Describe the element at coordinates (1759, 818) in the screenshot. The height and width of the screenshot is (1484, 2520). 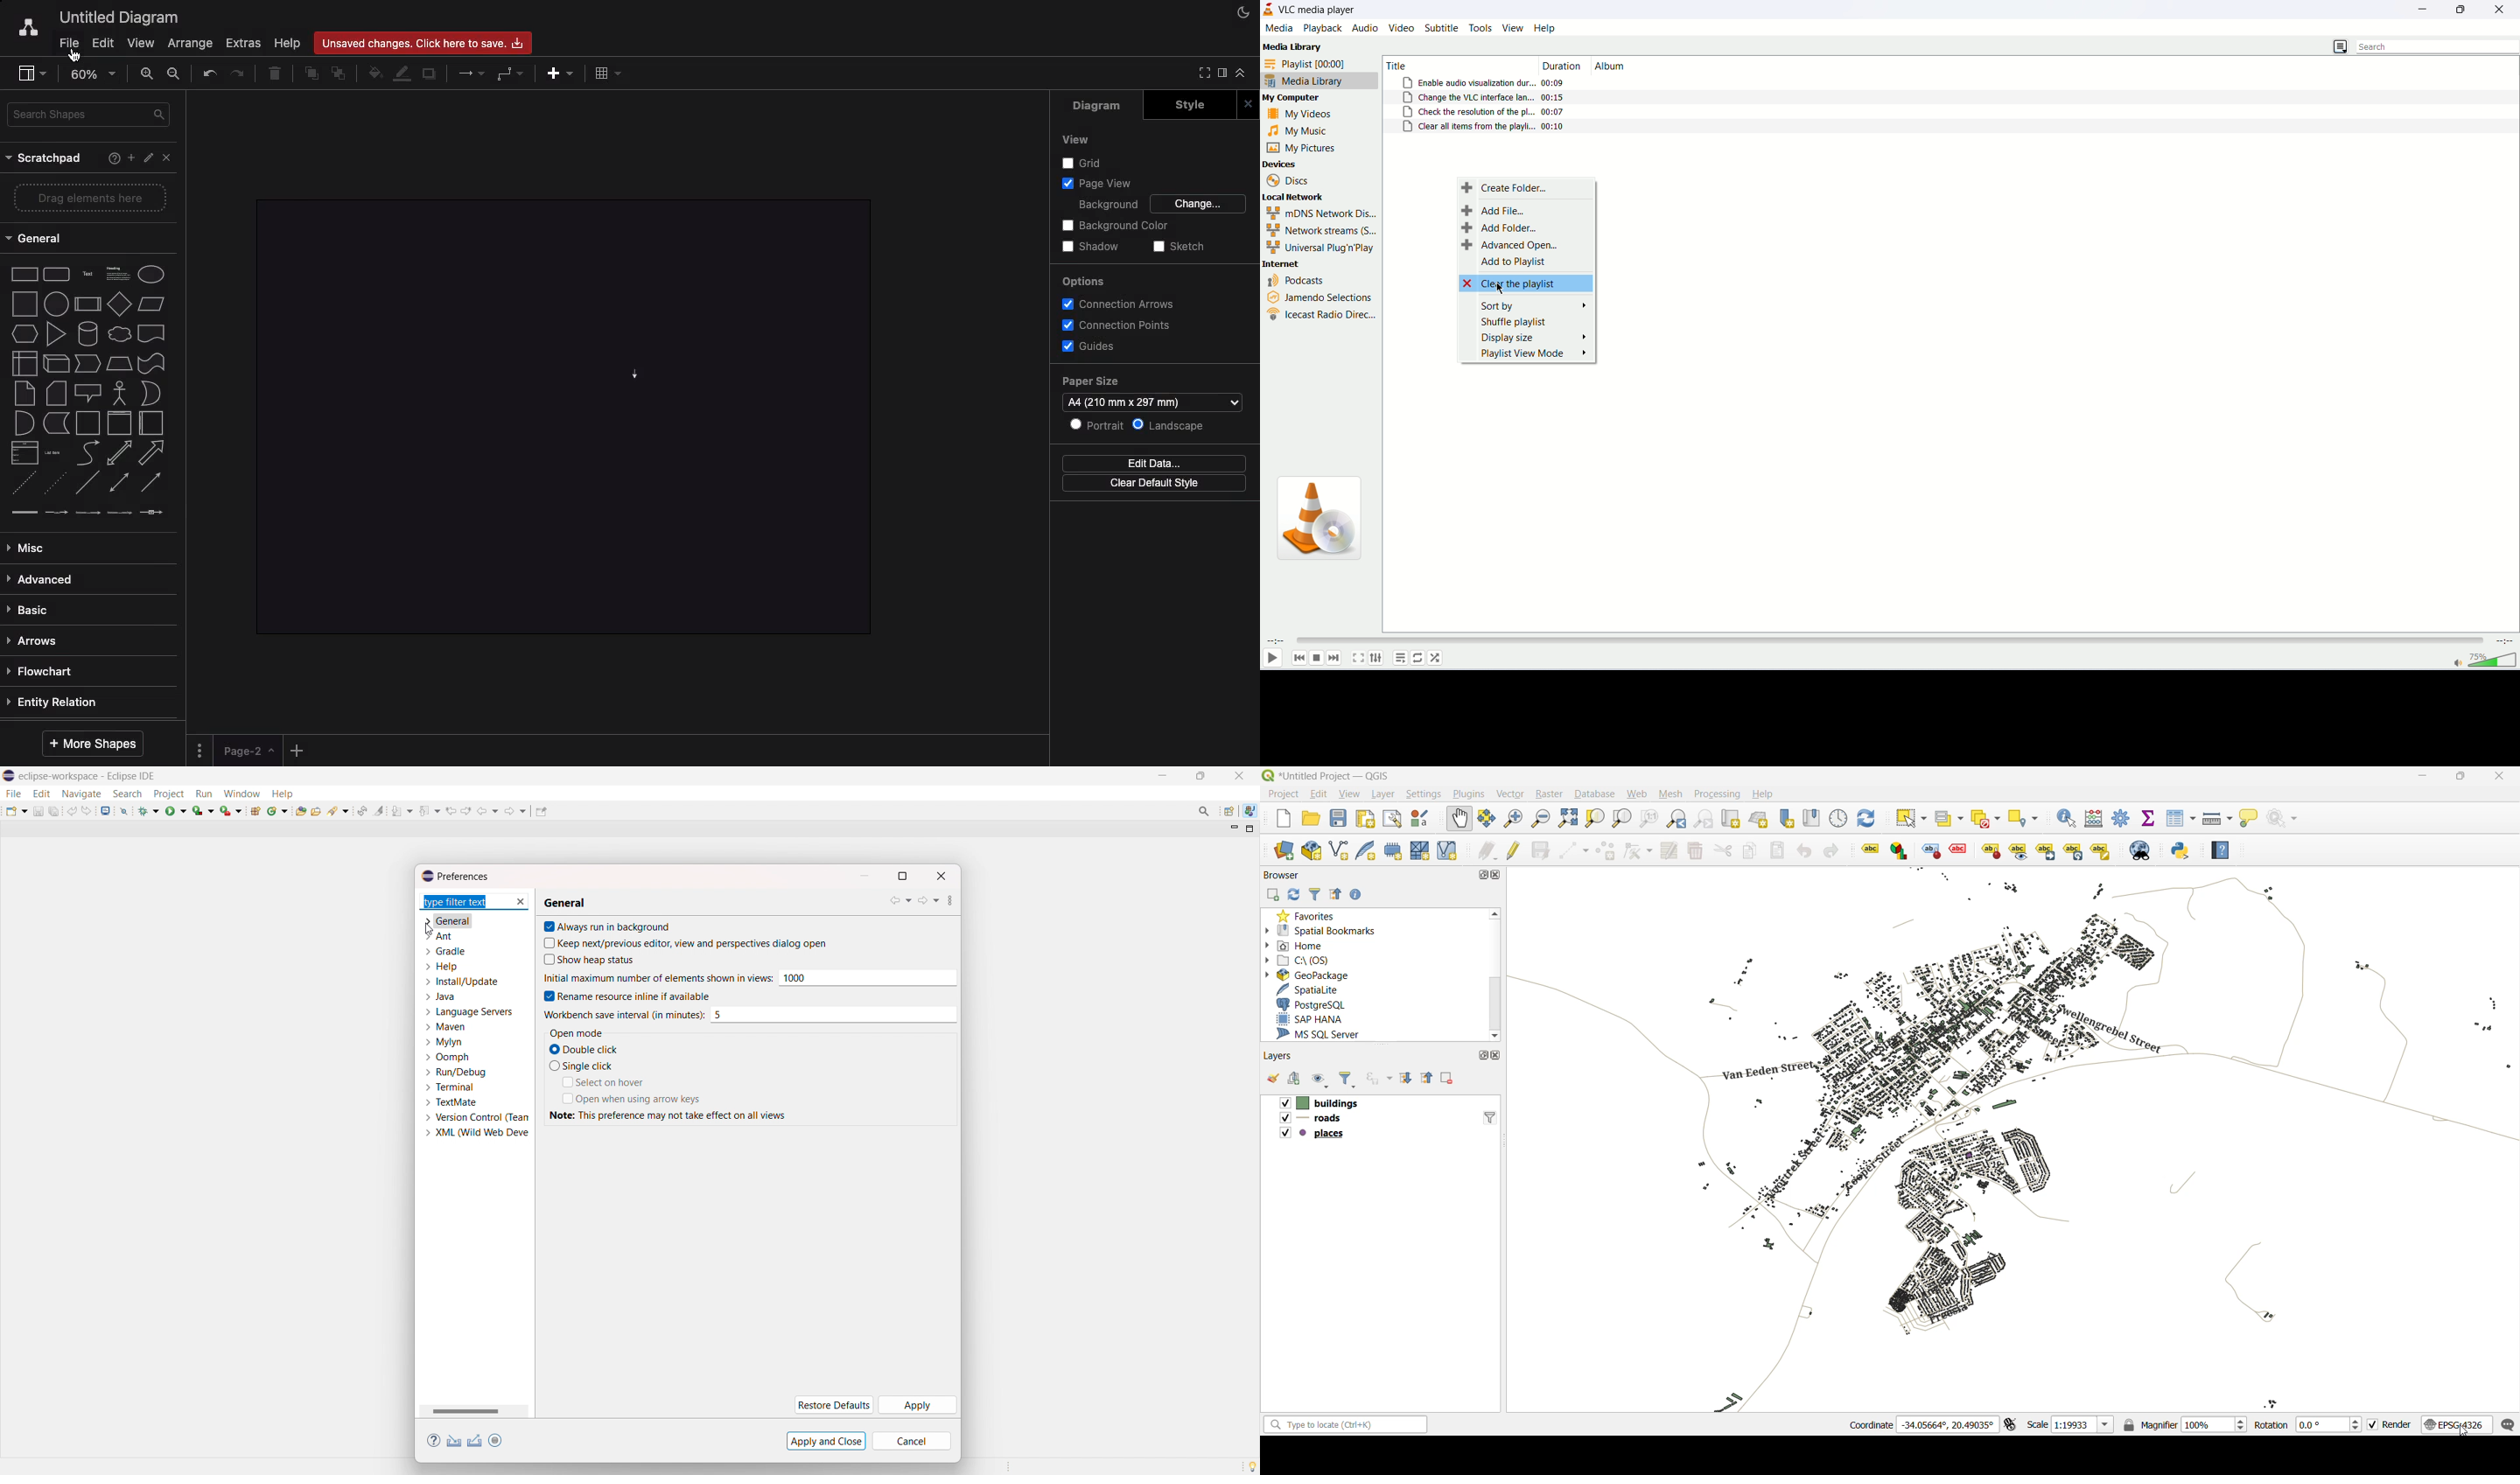
I see `new 3d map view` at that location.